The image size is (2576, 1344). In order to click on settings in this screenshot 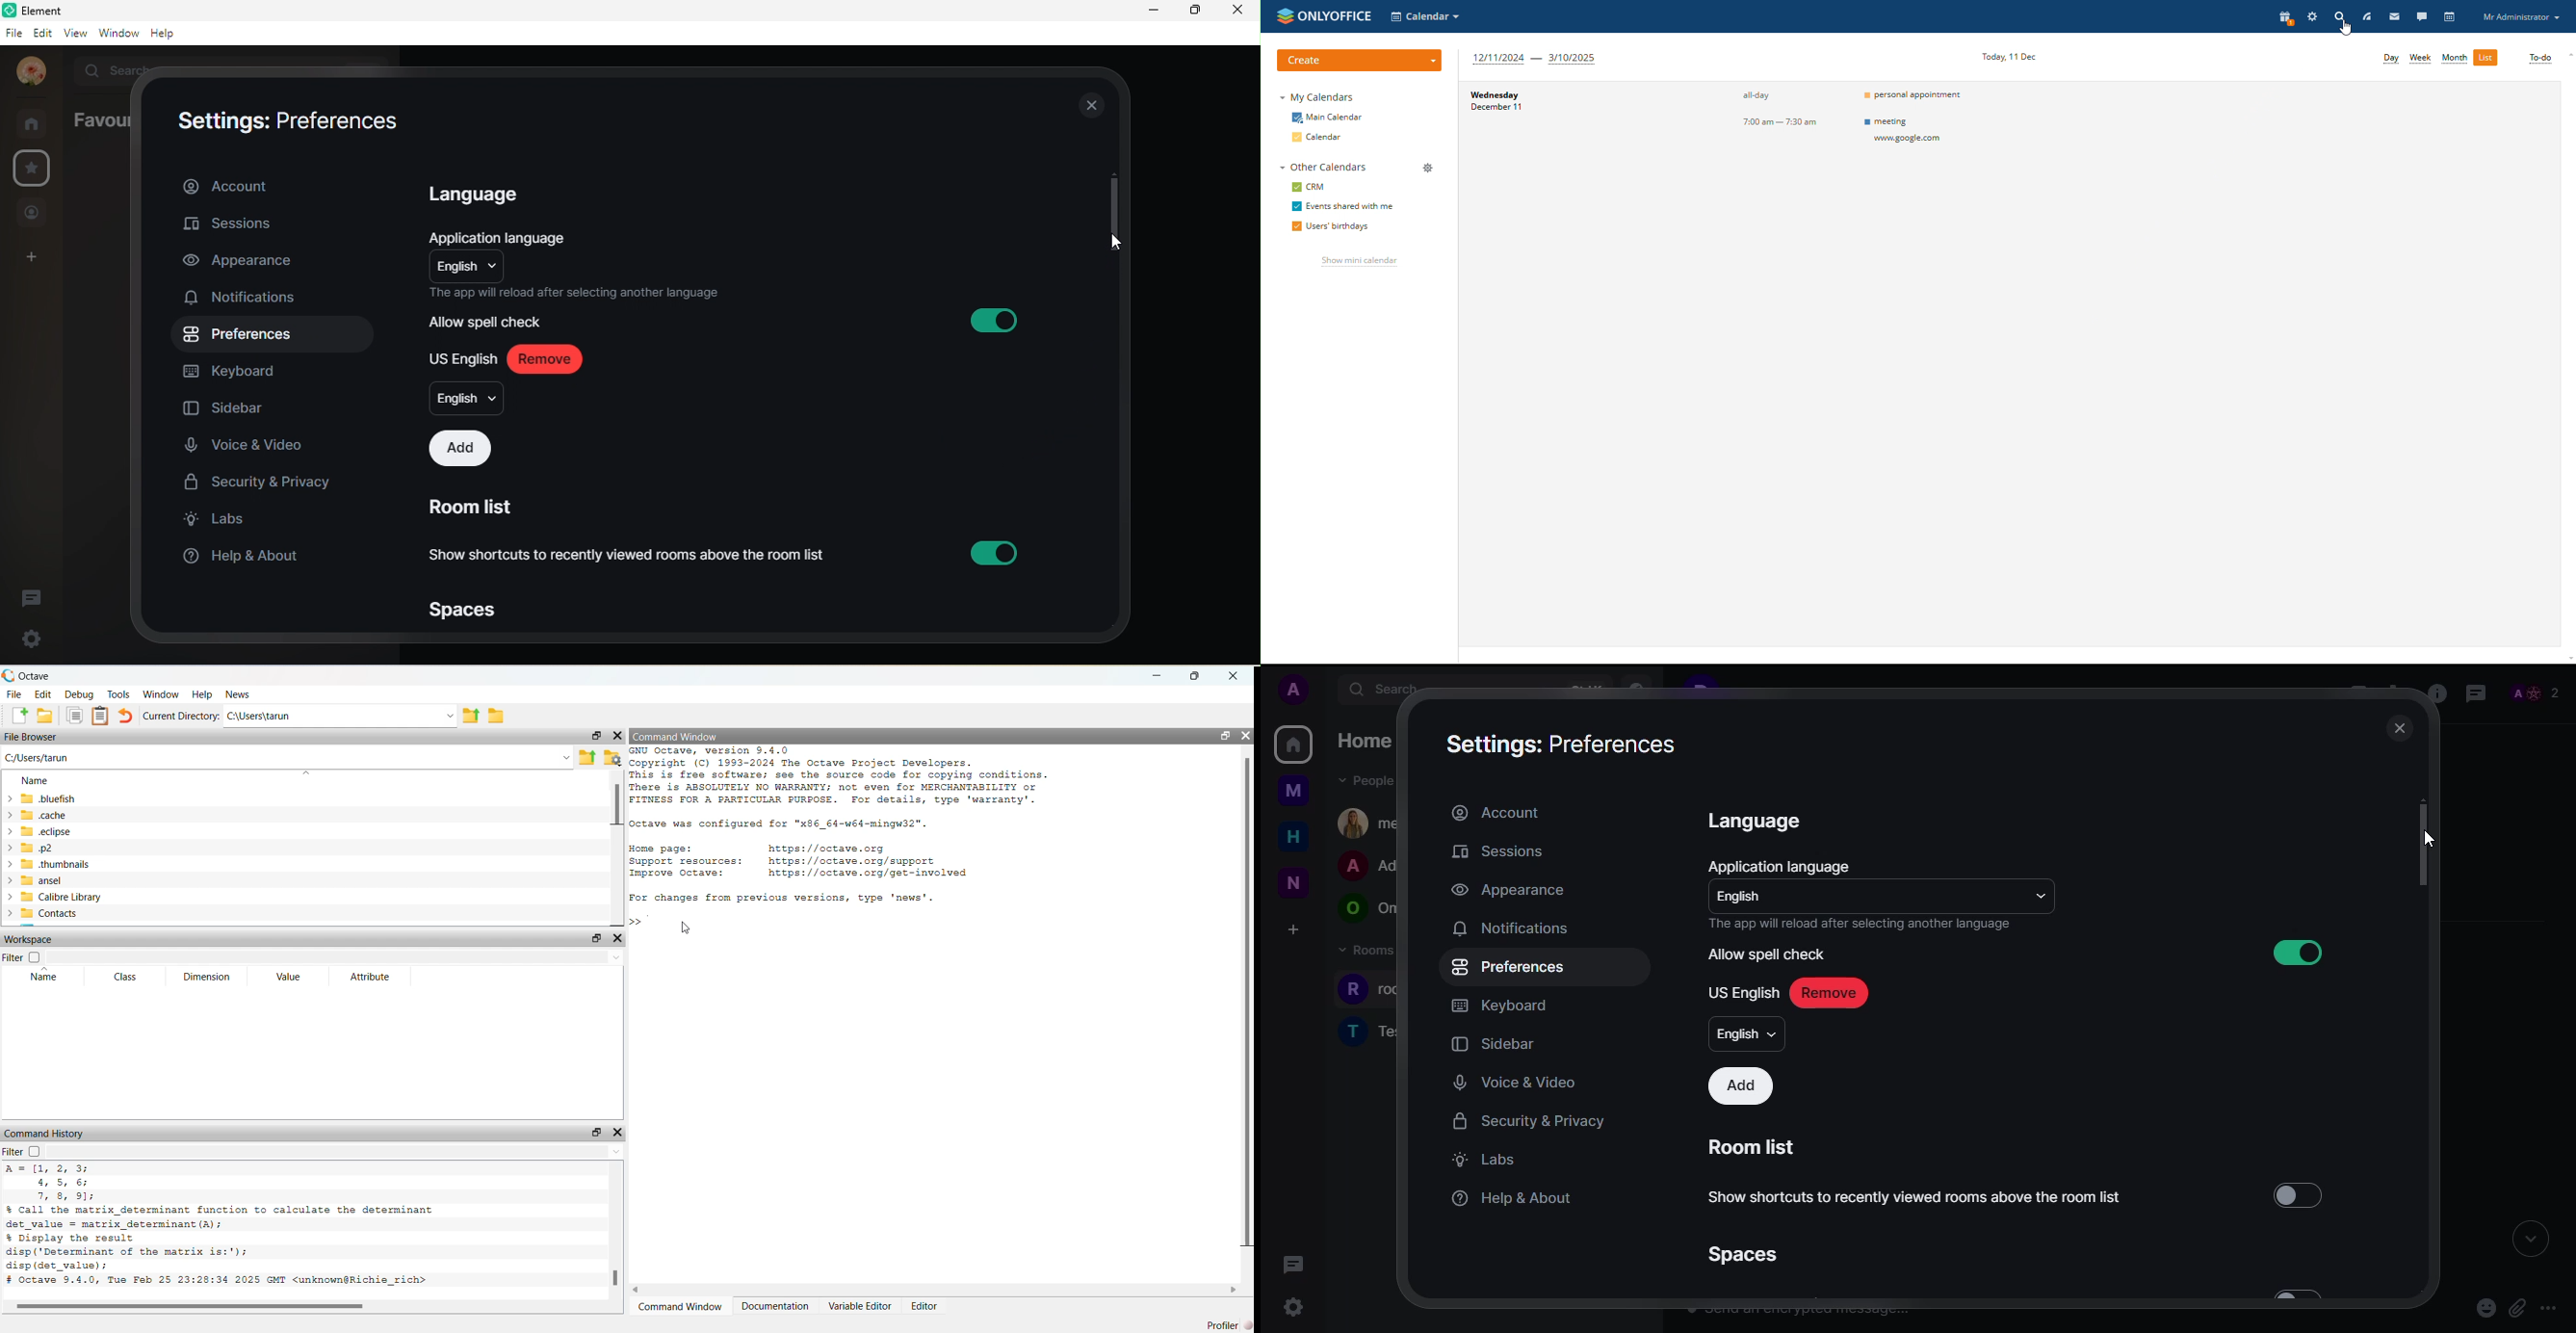, I will do `click(2313, 17)`.